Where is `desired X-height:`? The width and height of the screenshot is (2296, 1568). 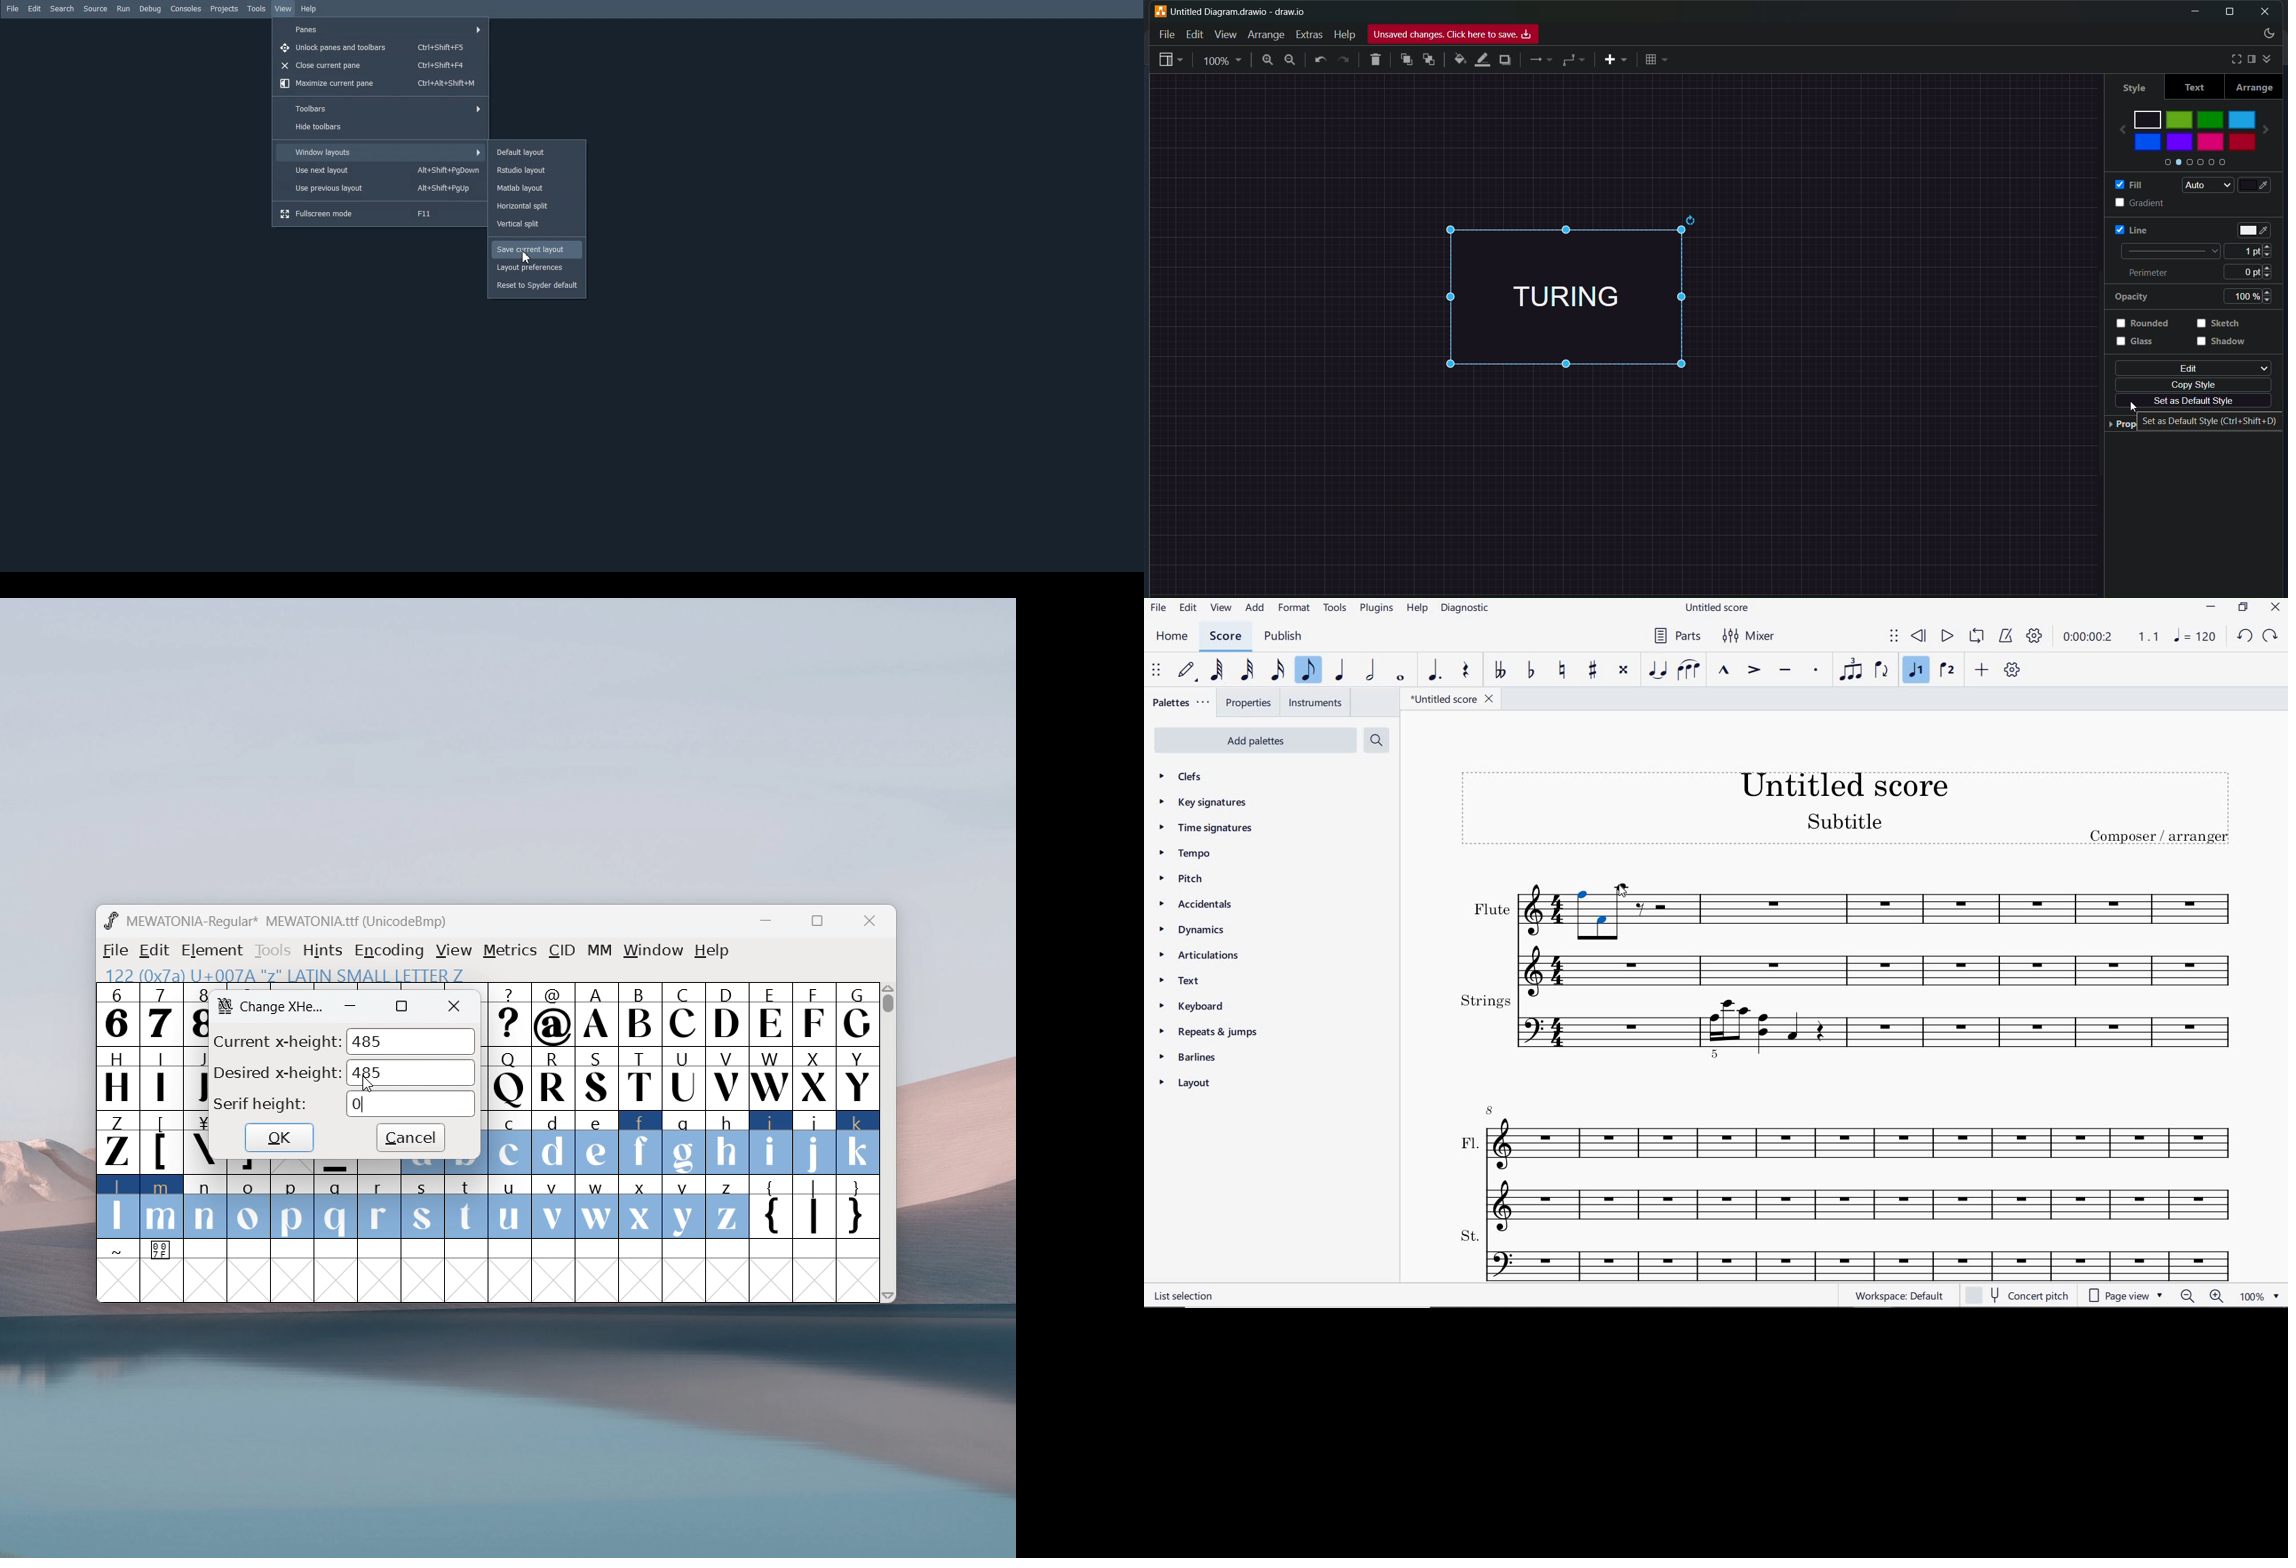
desired X-height: is located at coordinates (277, 1072).